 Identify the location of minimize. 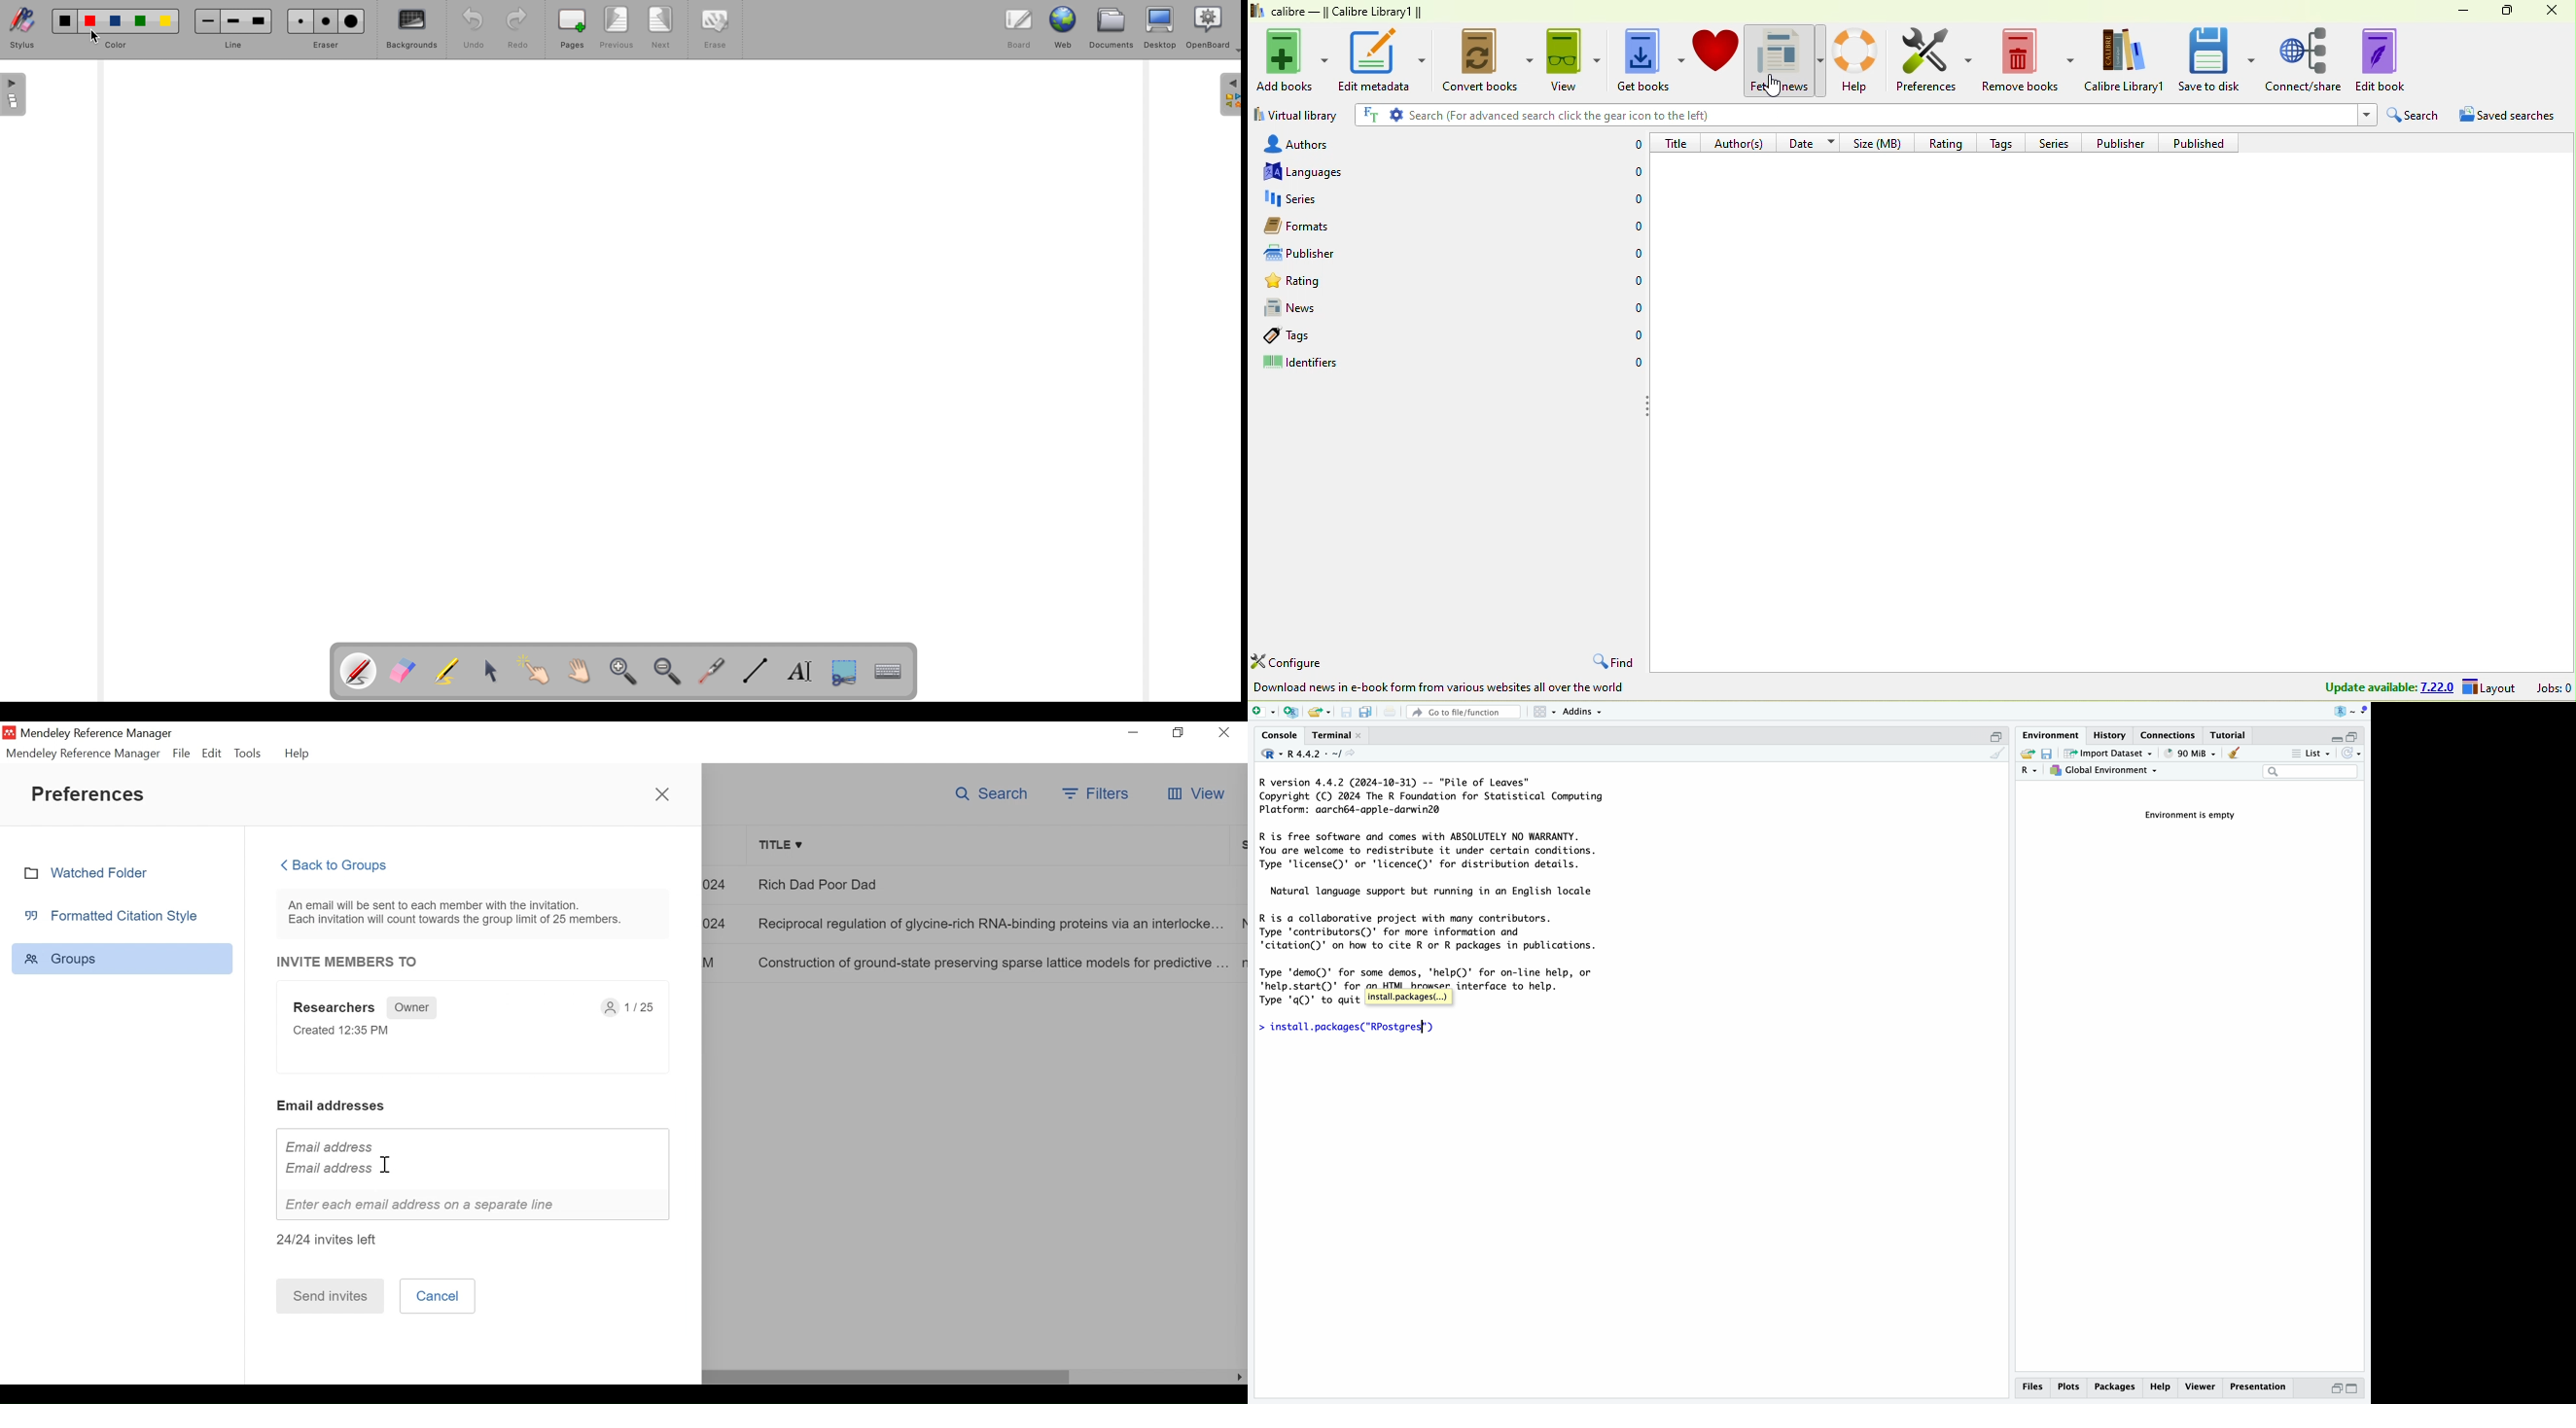
(2467, 11).